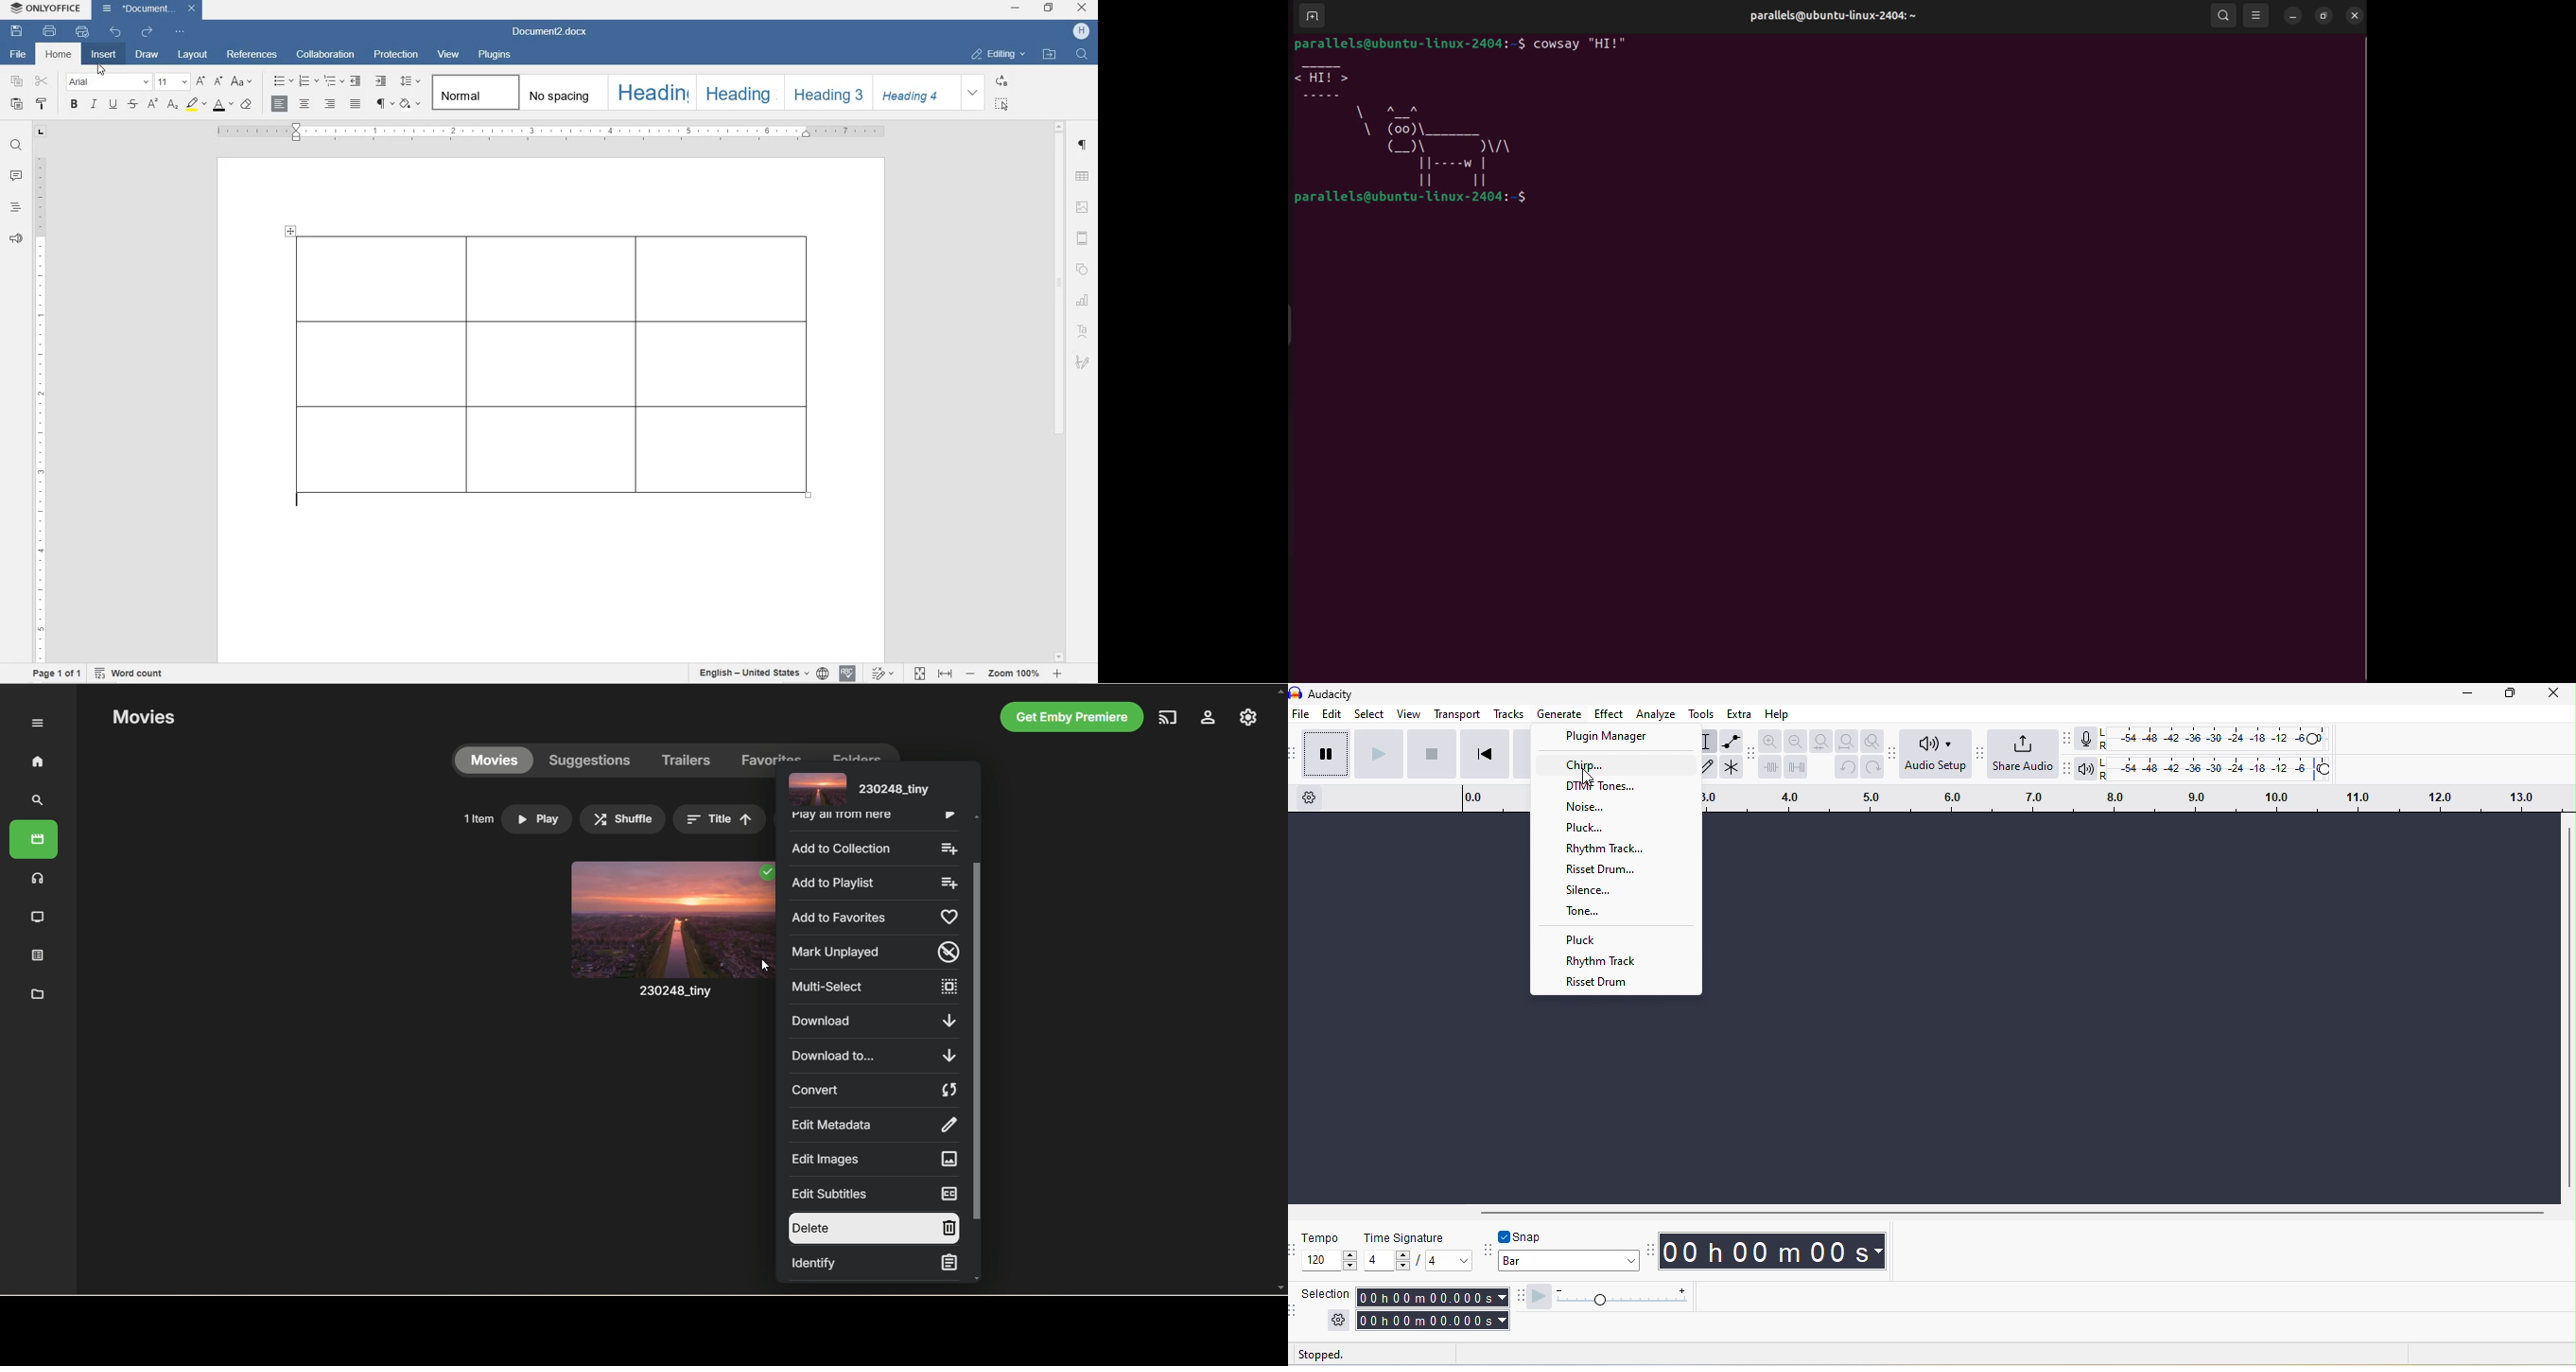  Describe the element at coordinates (1338, 1320) in the screenshot. I see `settings` at that location.